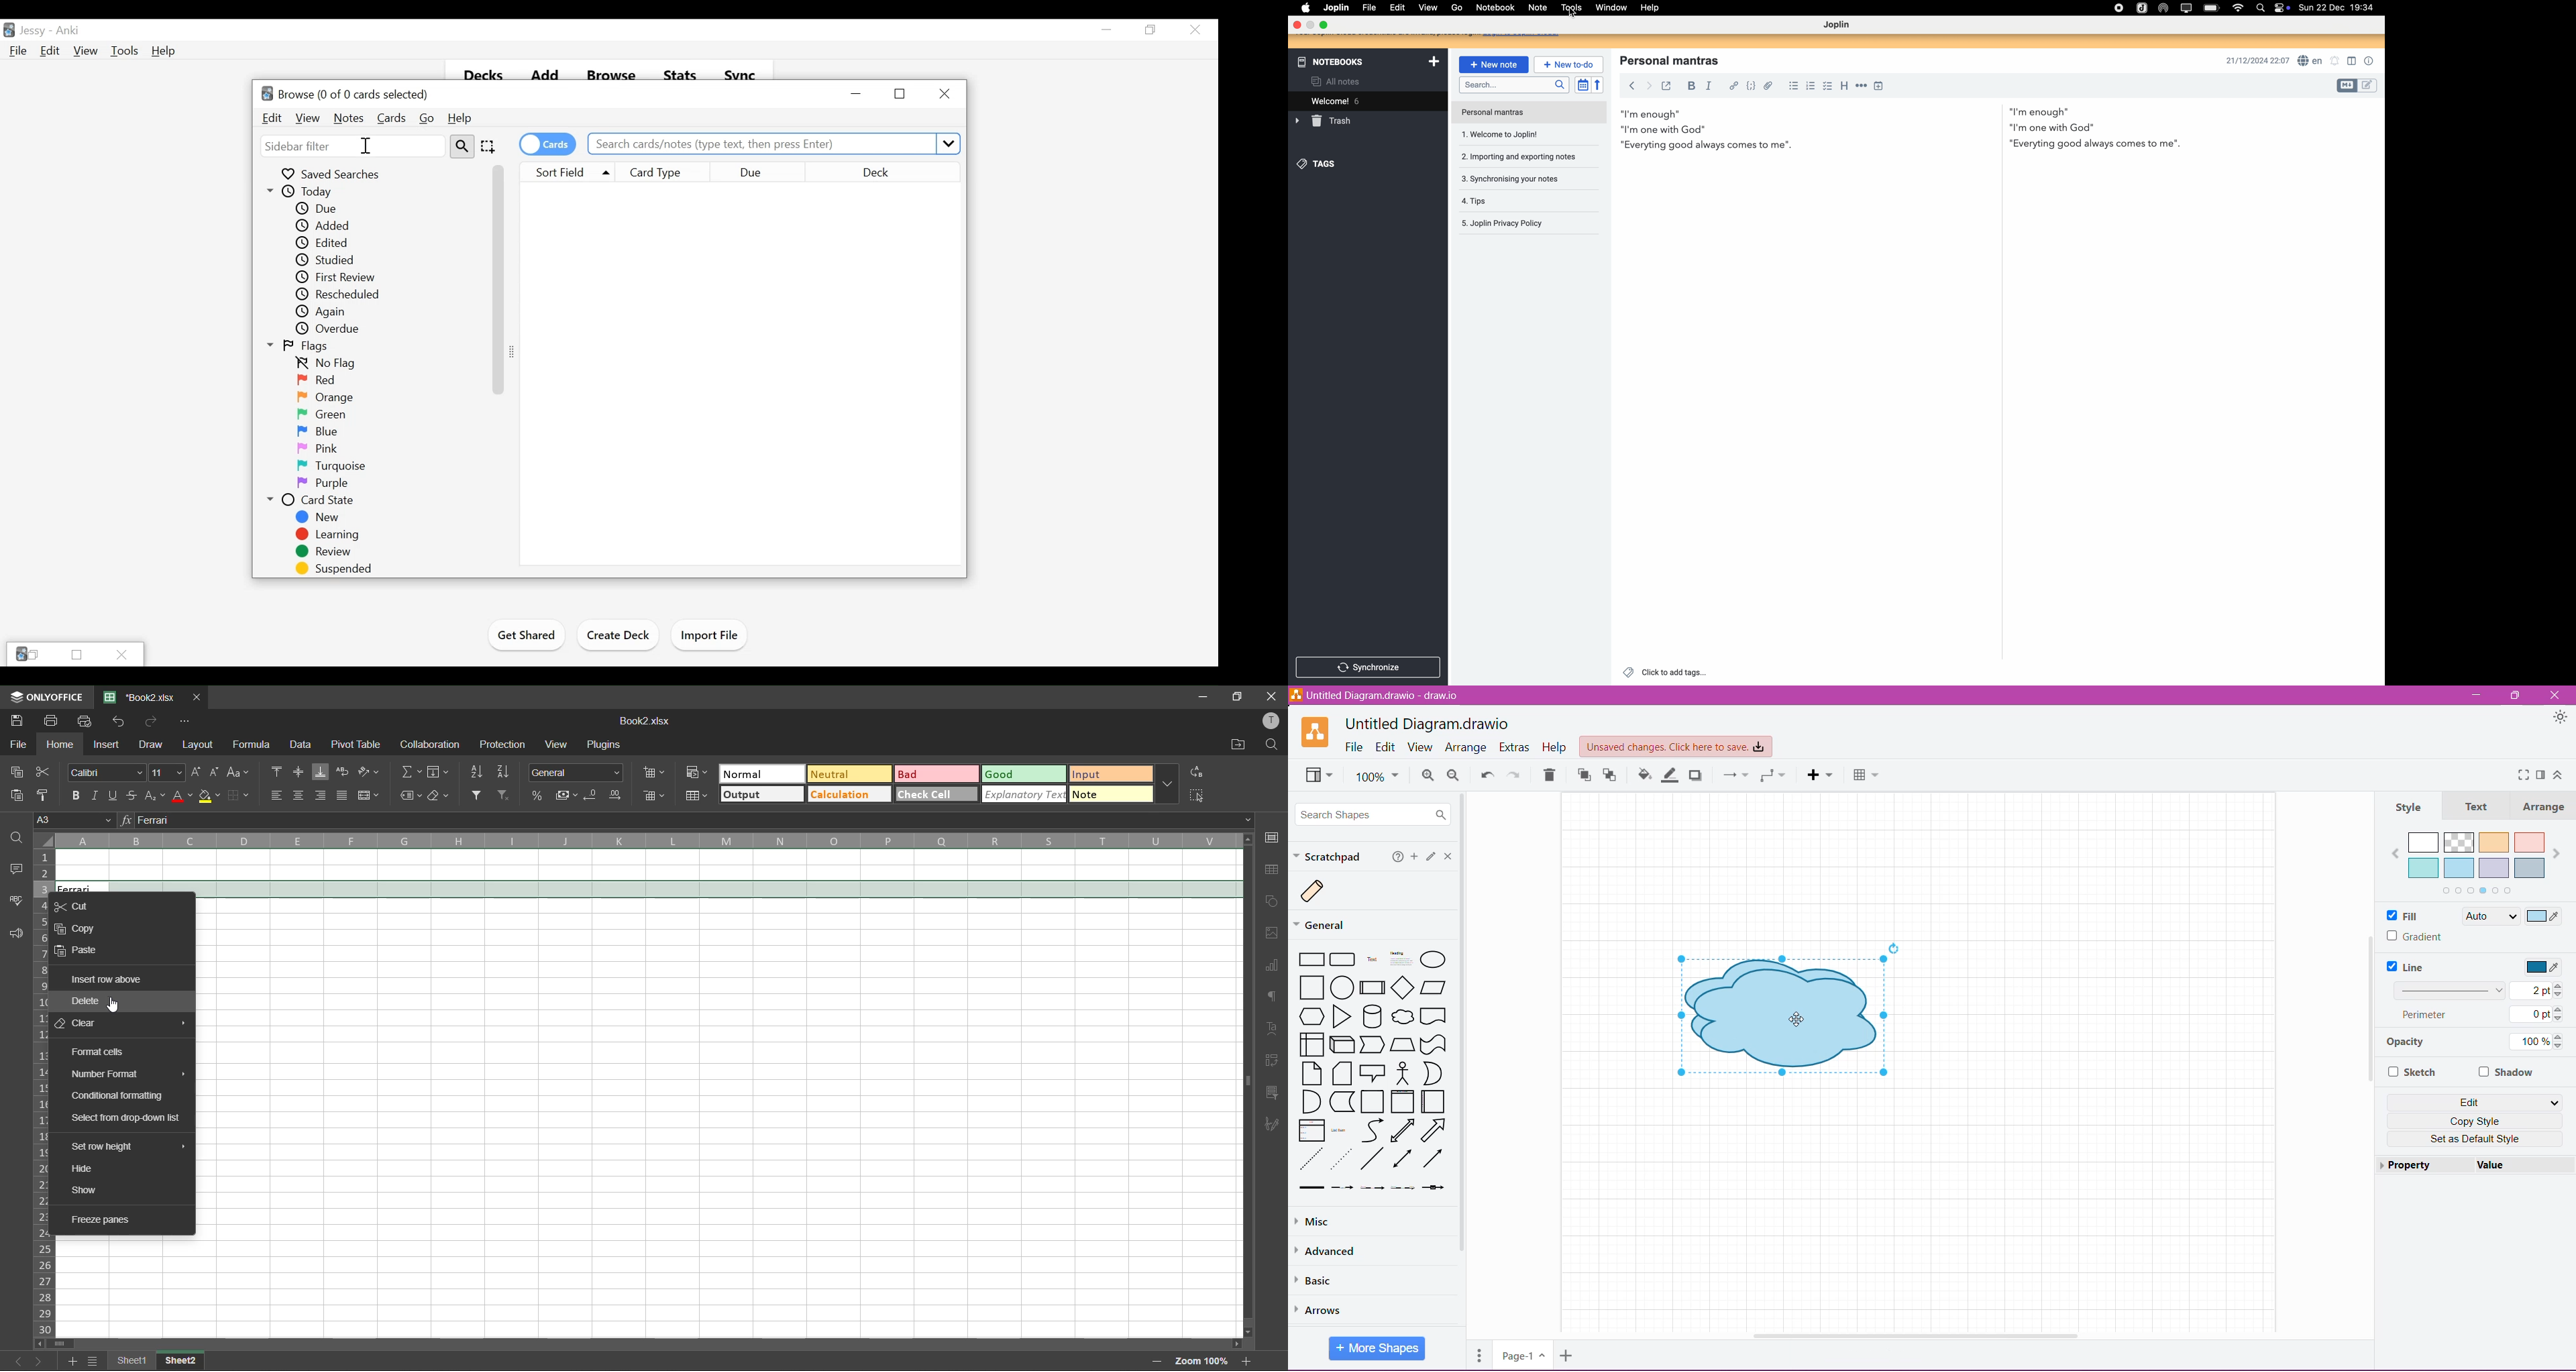  What do you see at coordinates (336, 568) in the screenshot?
I see `Suspended` at bounding box center [336, 568].